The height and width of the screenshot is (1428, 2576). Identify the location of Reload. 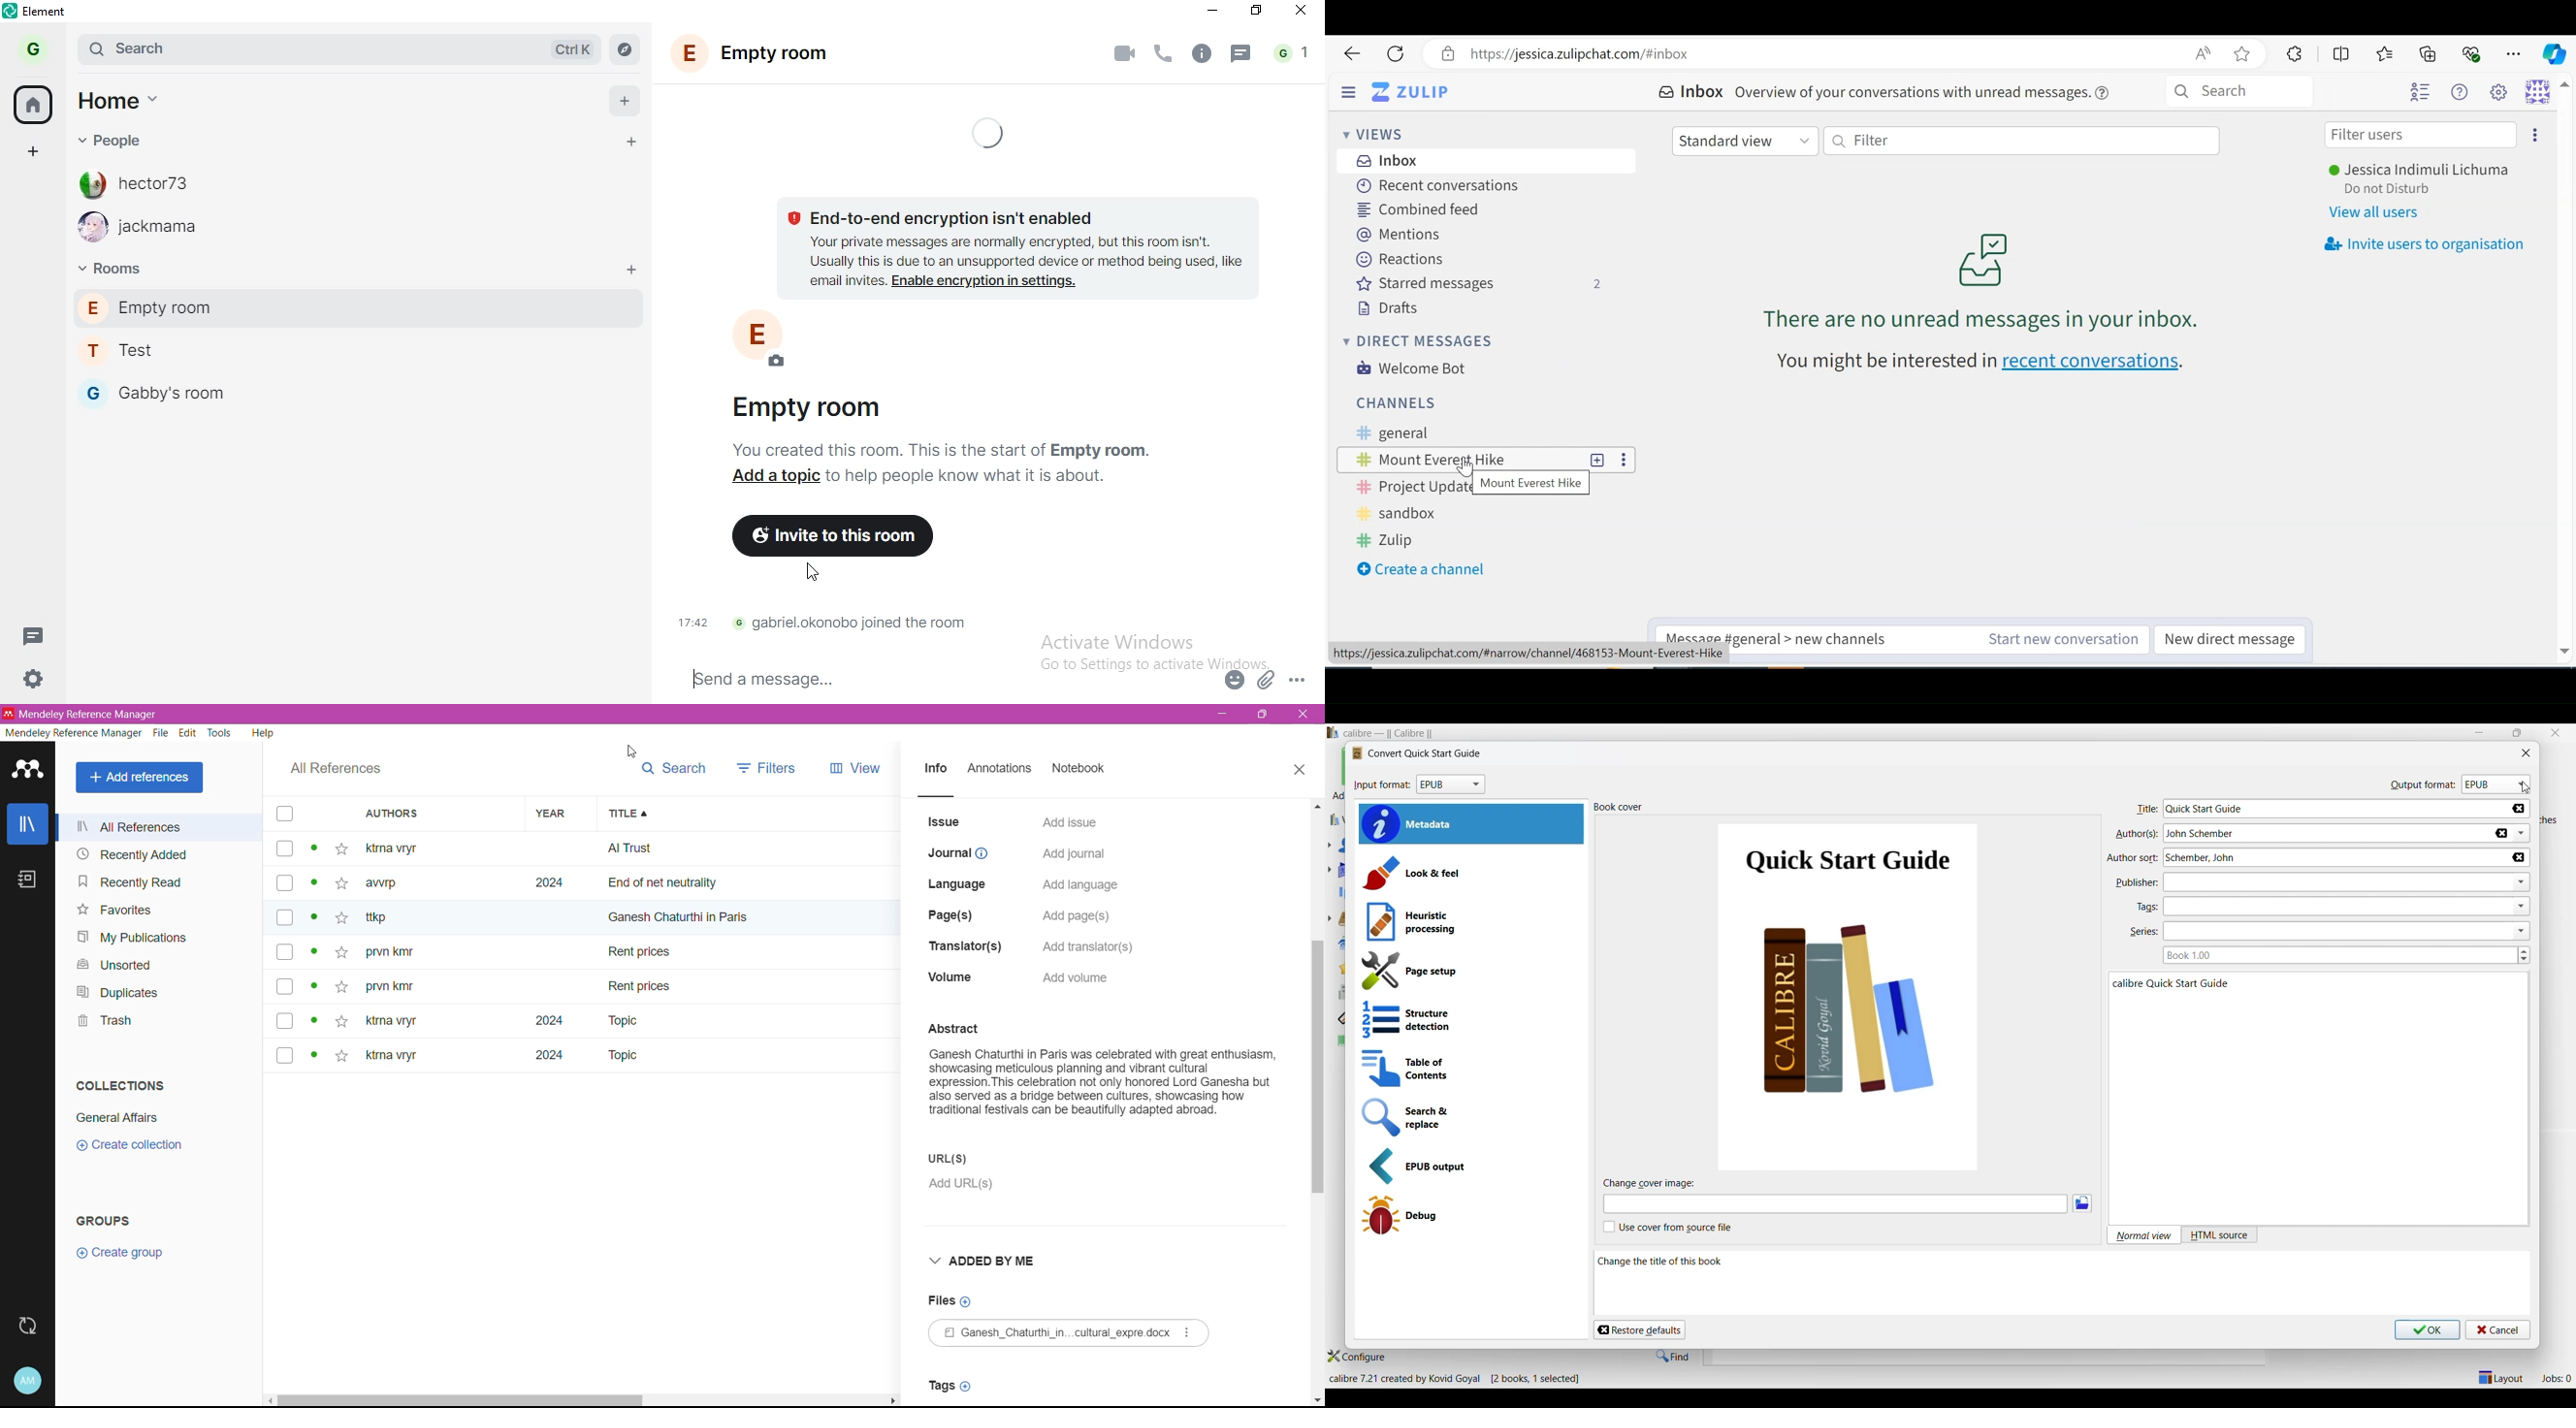
(1396, 54).